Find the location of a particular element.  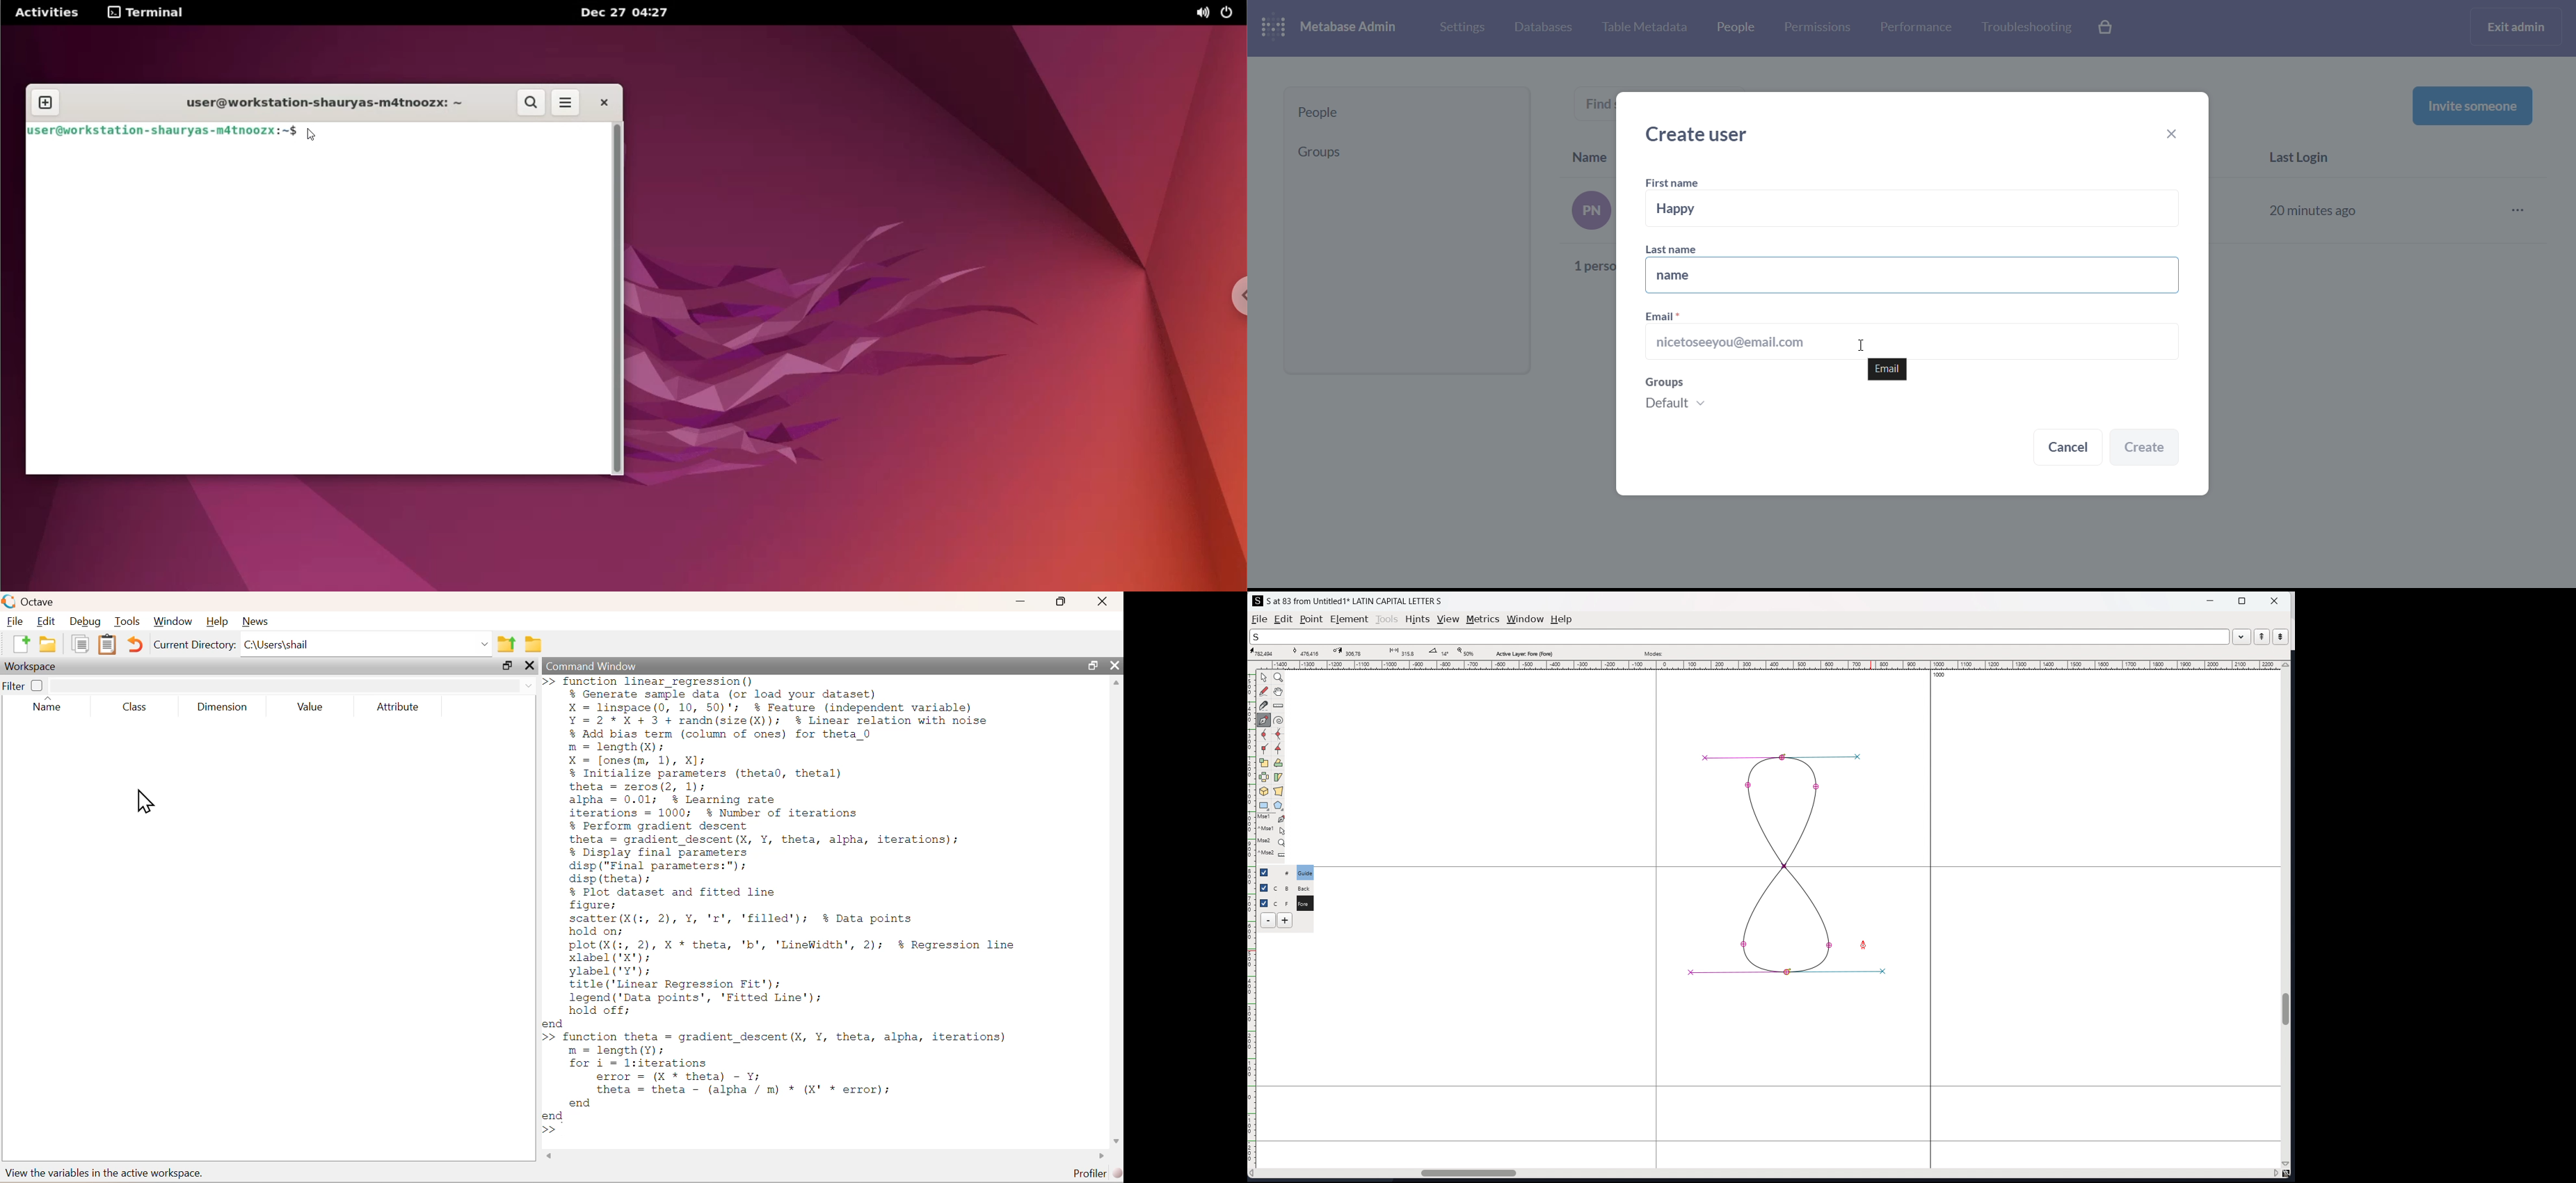

cursor is located at coordinates (311, 136).